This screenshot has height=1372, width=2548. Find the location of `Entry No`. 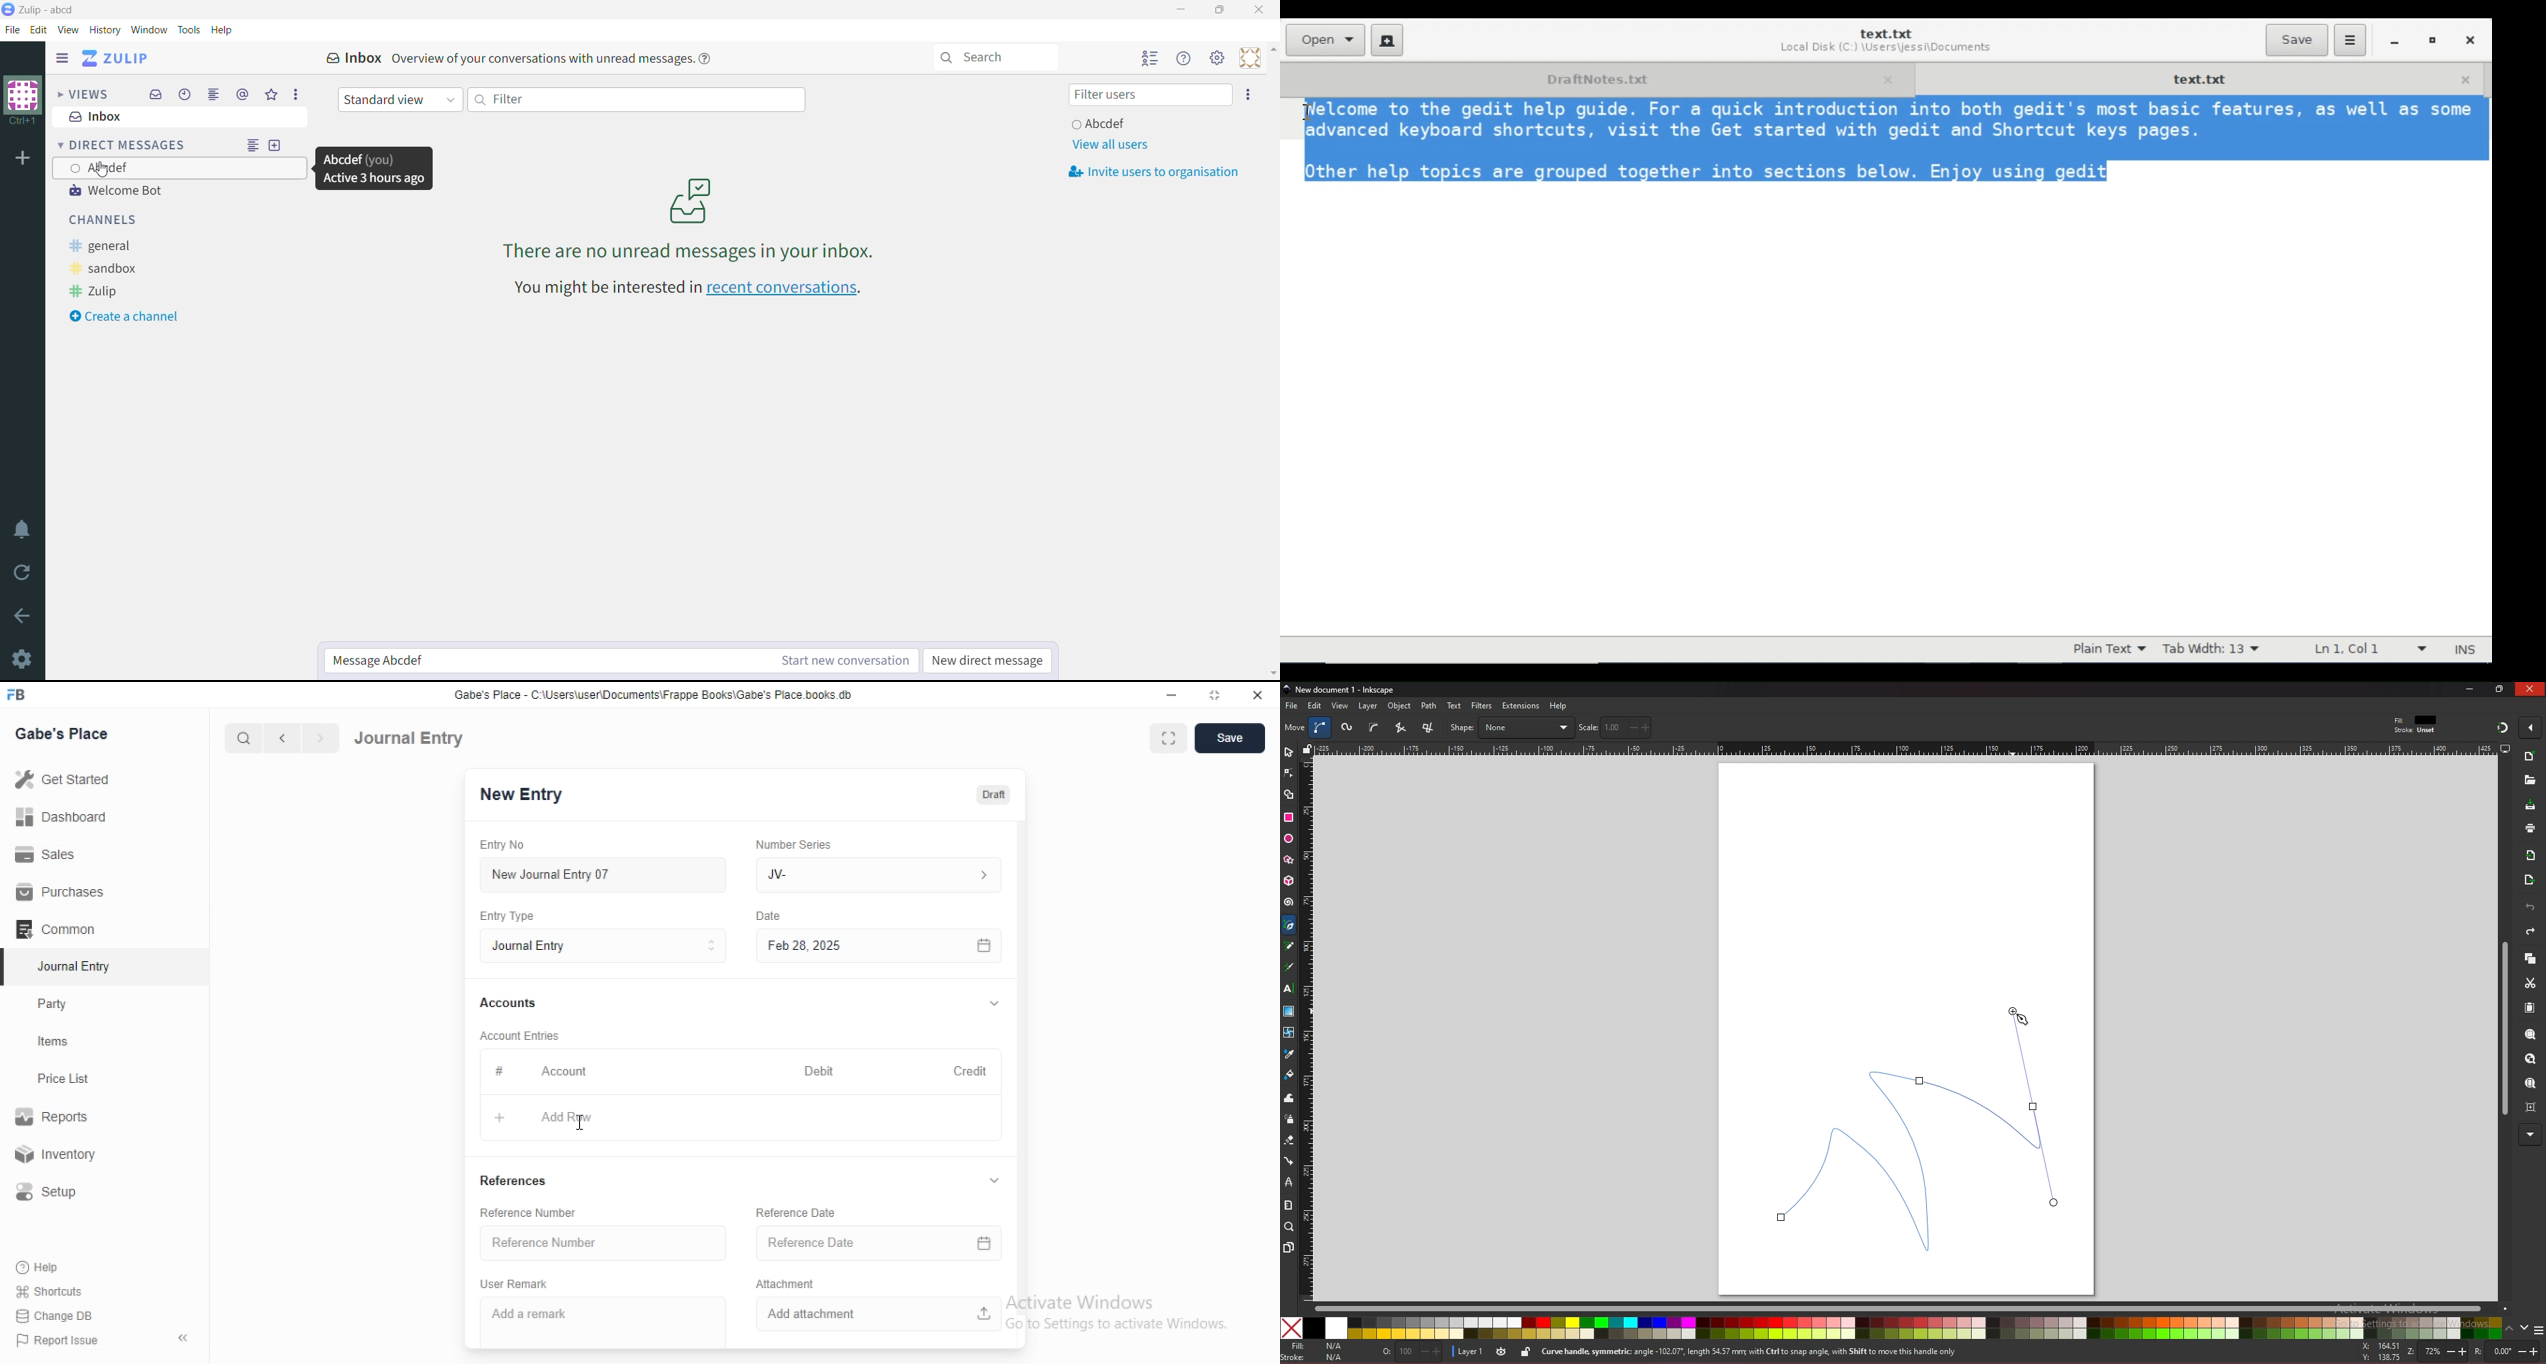

Entry No is located at coordinates (506, 845).